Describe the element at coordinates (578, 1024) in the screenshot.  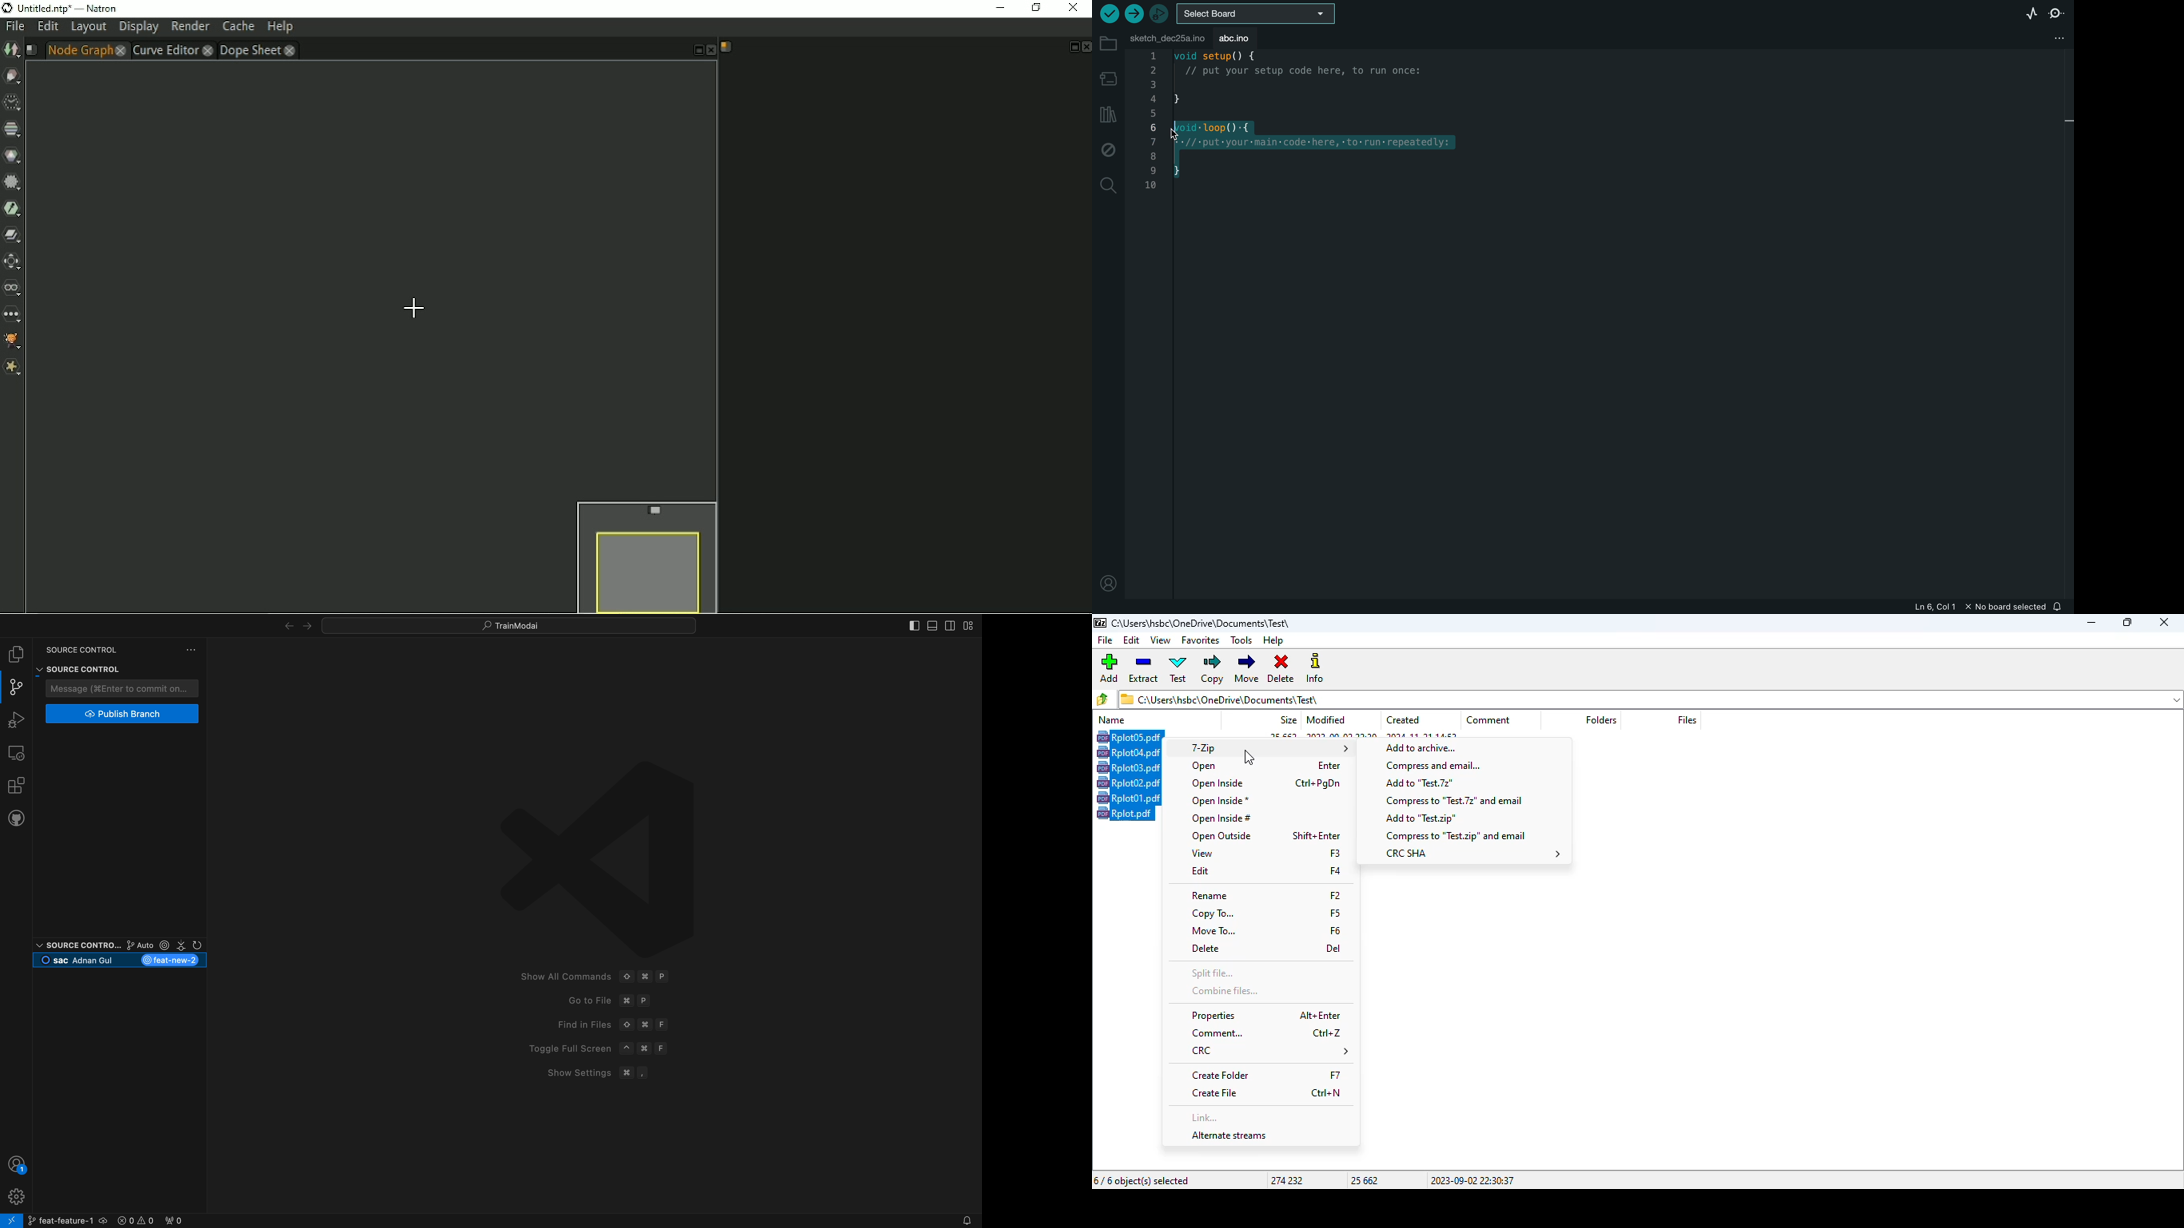
I see `Find in Files` at that location.